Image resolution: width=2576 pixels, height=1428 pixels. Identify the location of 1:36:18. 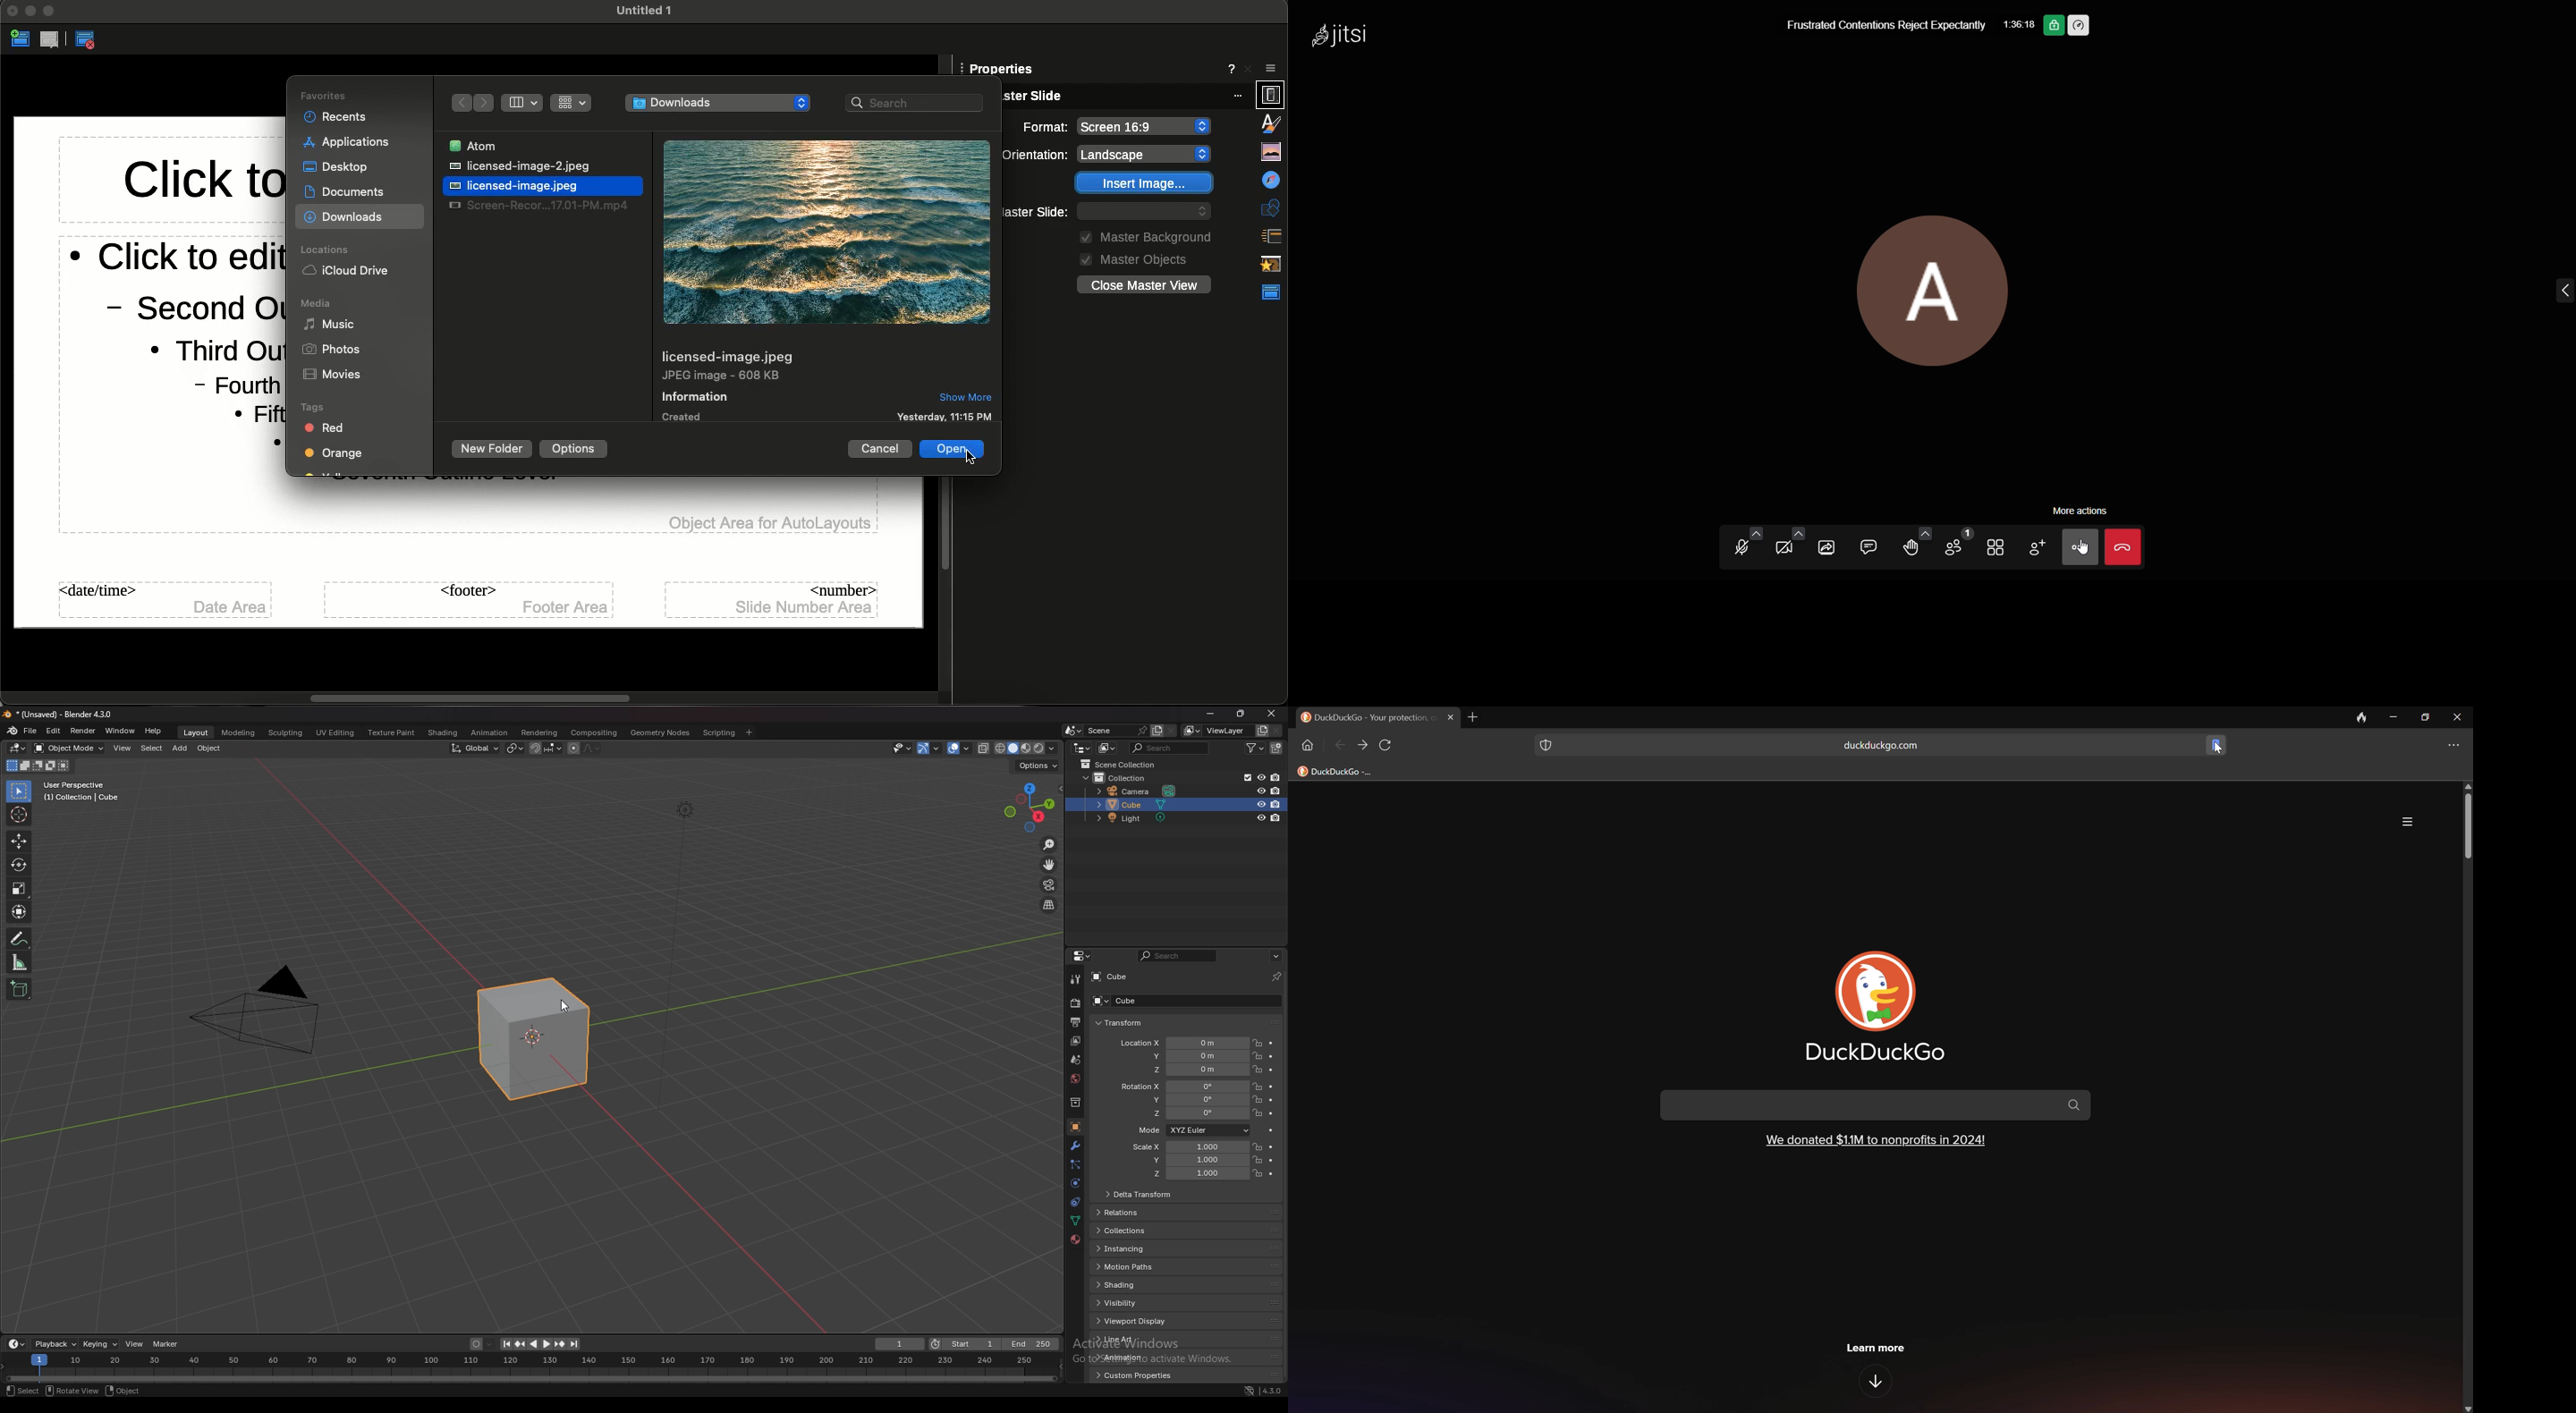
(2019, 27).